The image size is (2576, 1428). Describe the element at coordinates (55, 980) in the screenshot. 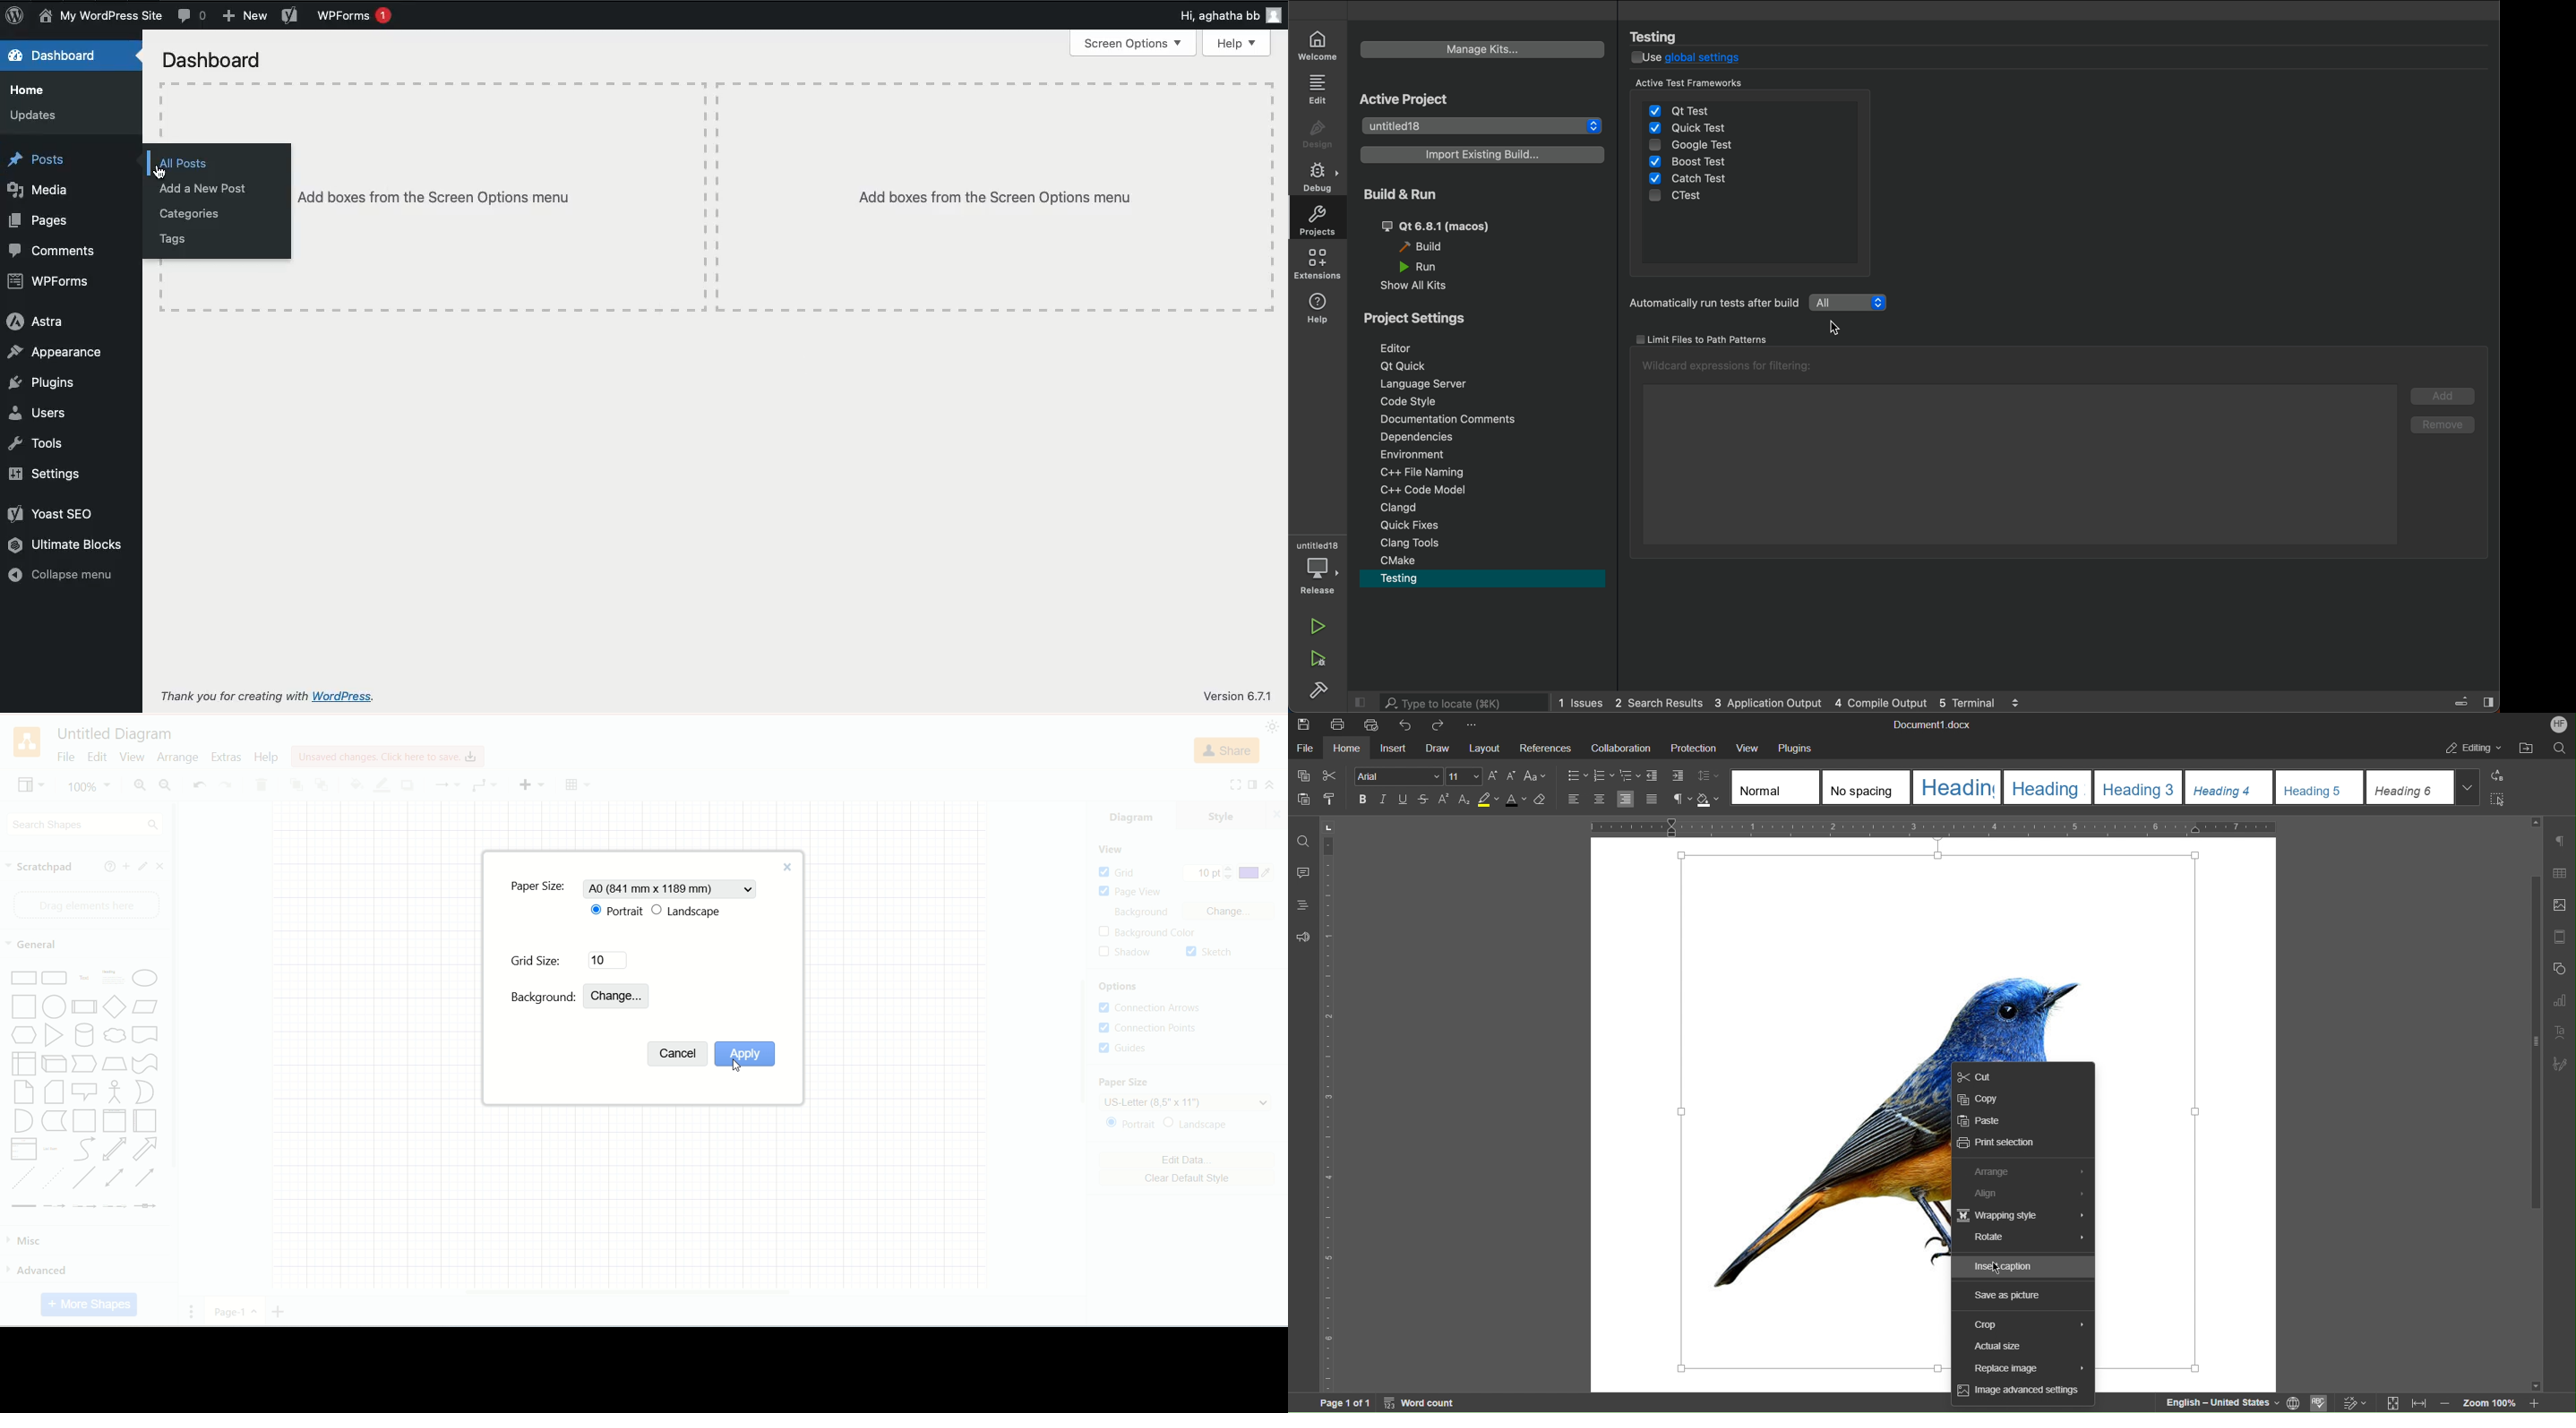

I see `Curved Corner Rectangle` at that location.